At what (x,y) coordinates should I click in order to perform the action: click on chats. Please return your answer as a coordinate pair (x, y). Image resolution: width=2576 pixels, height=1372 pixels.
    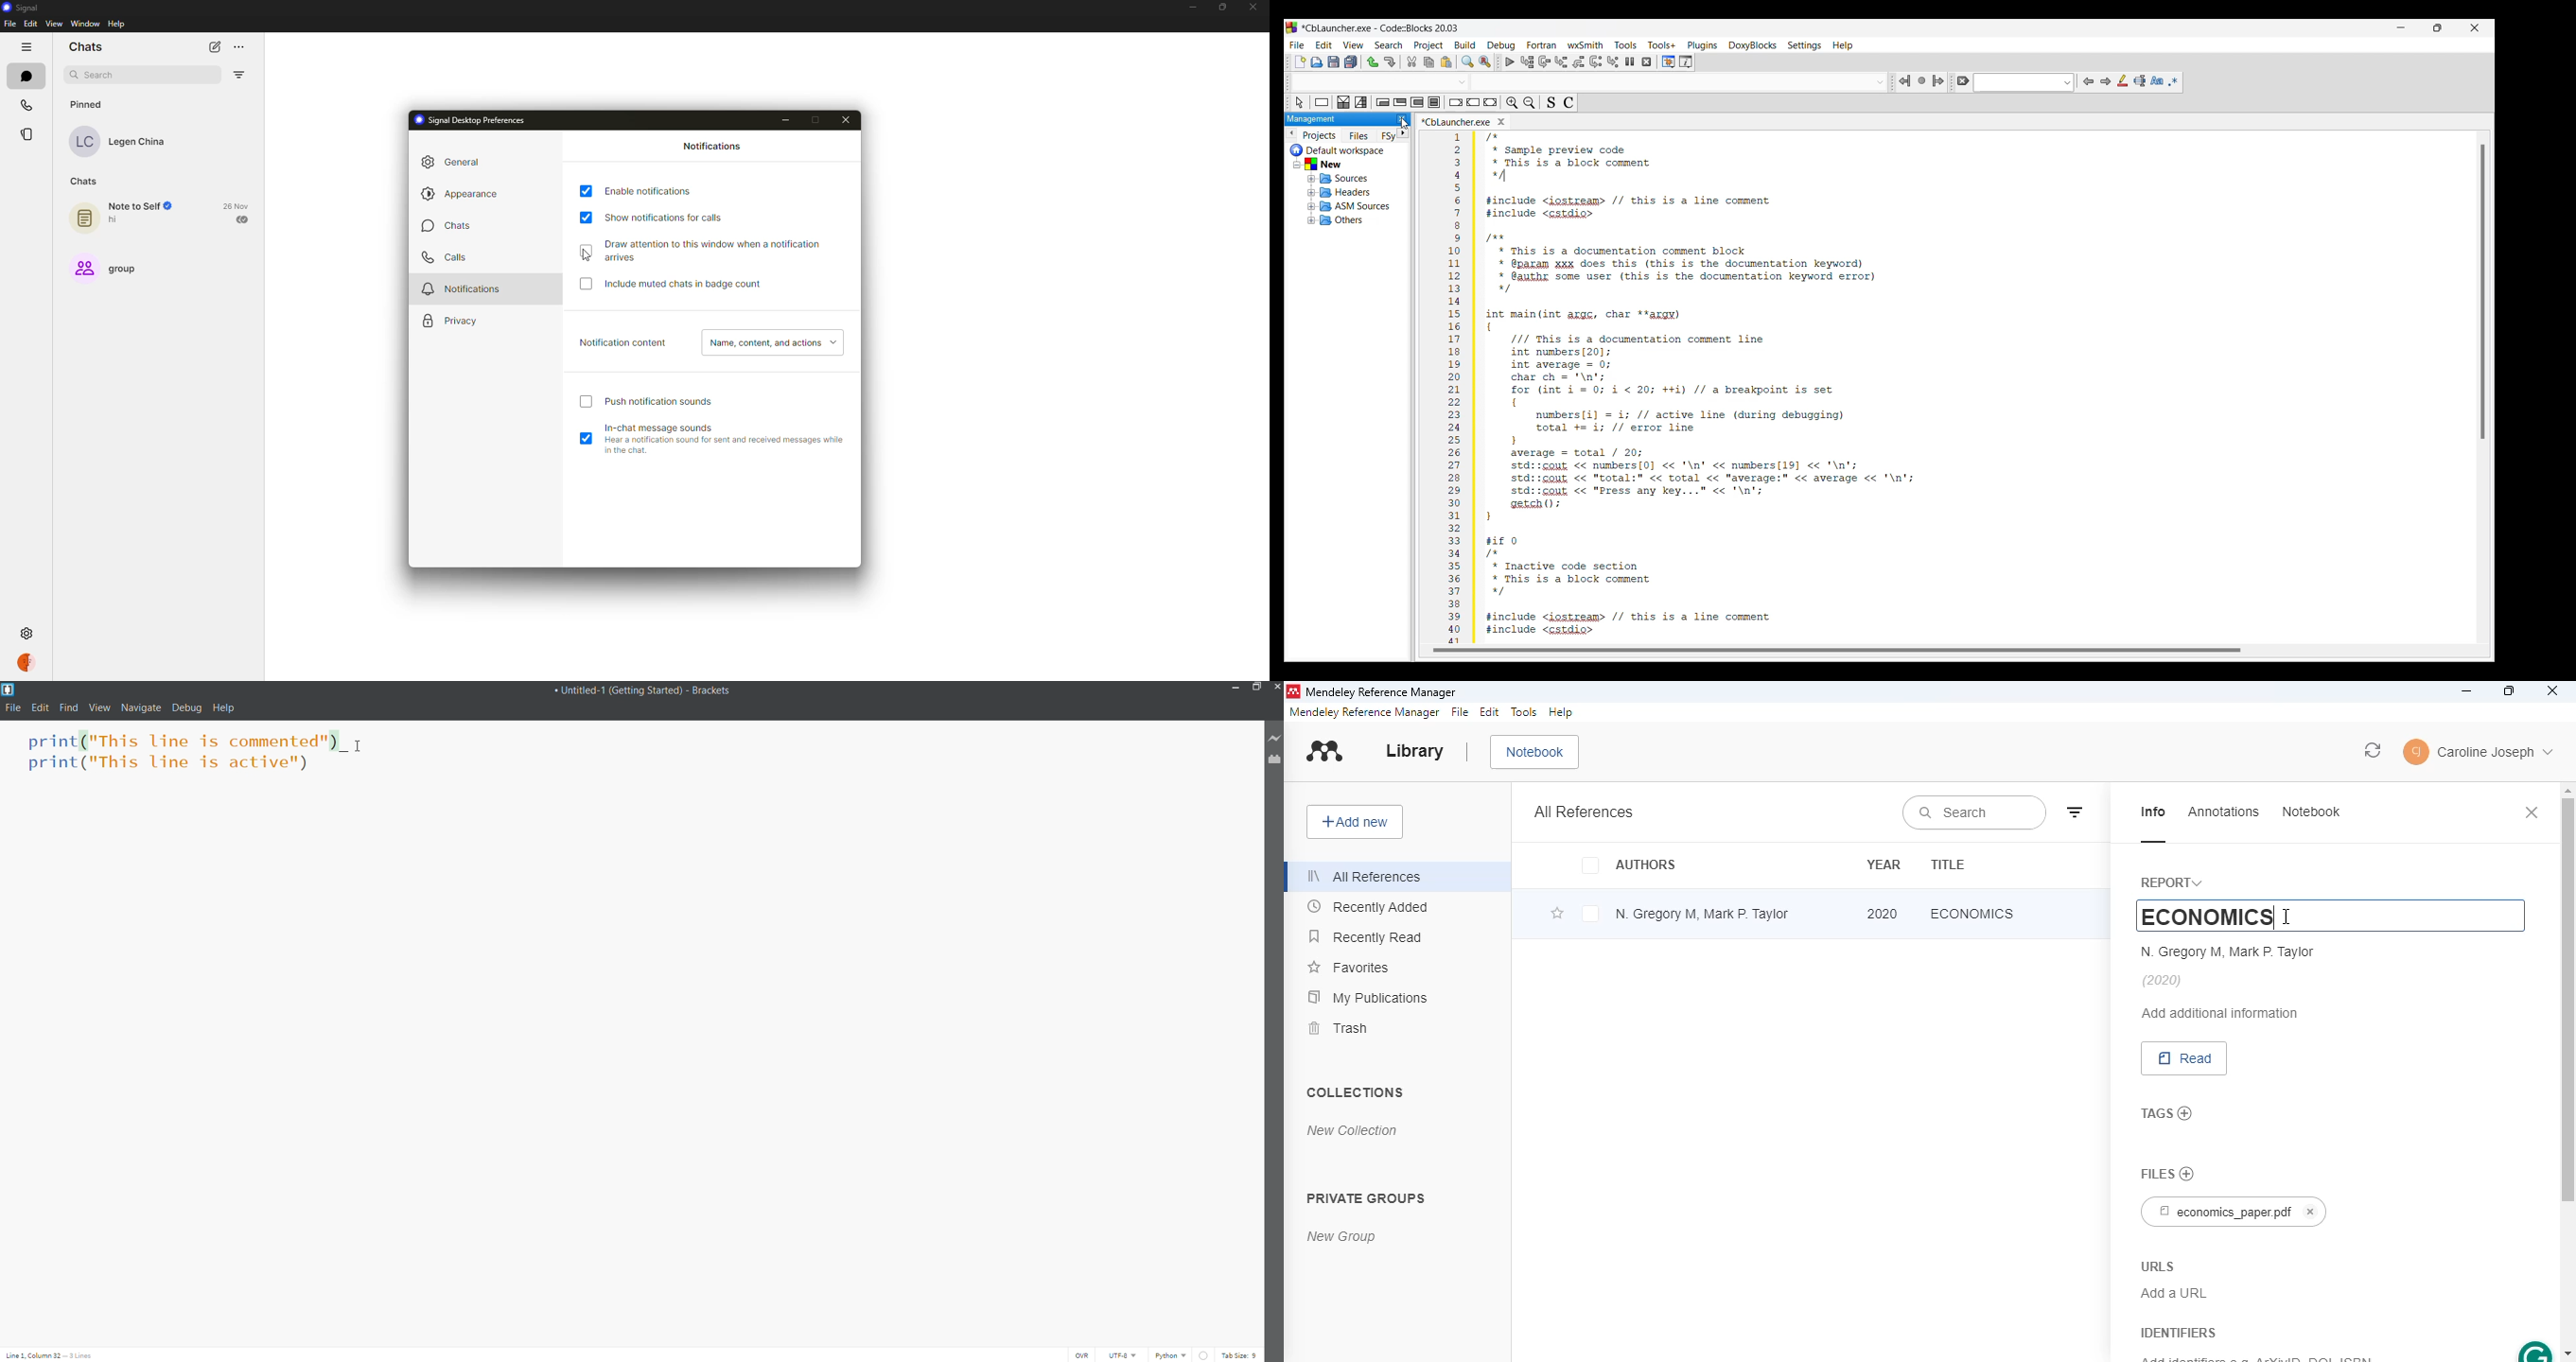
    Looking at the image, I should click on (85, 180).